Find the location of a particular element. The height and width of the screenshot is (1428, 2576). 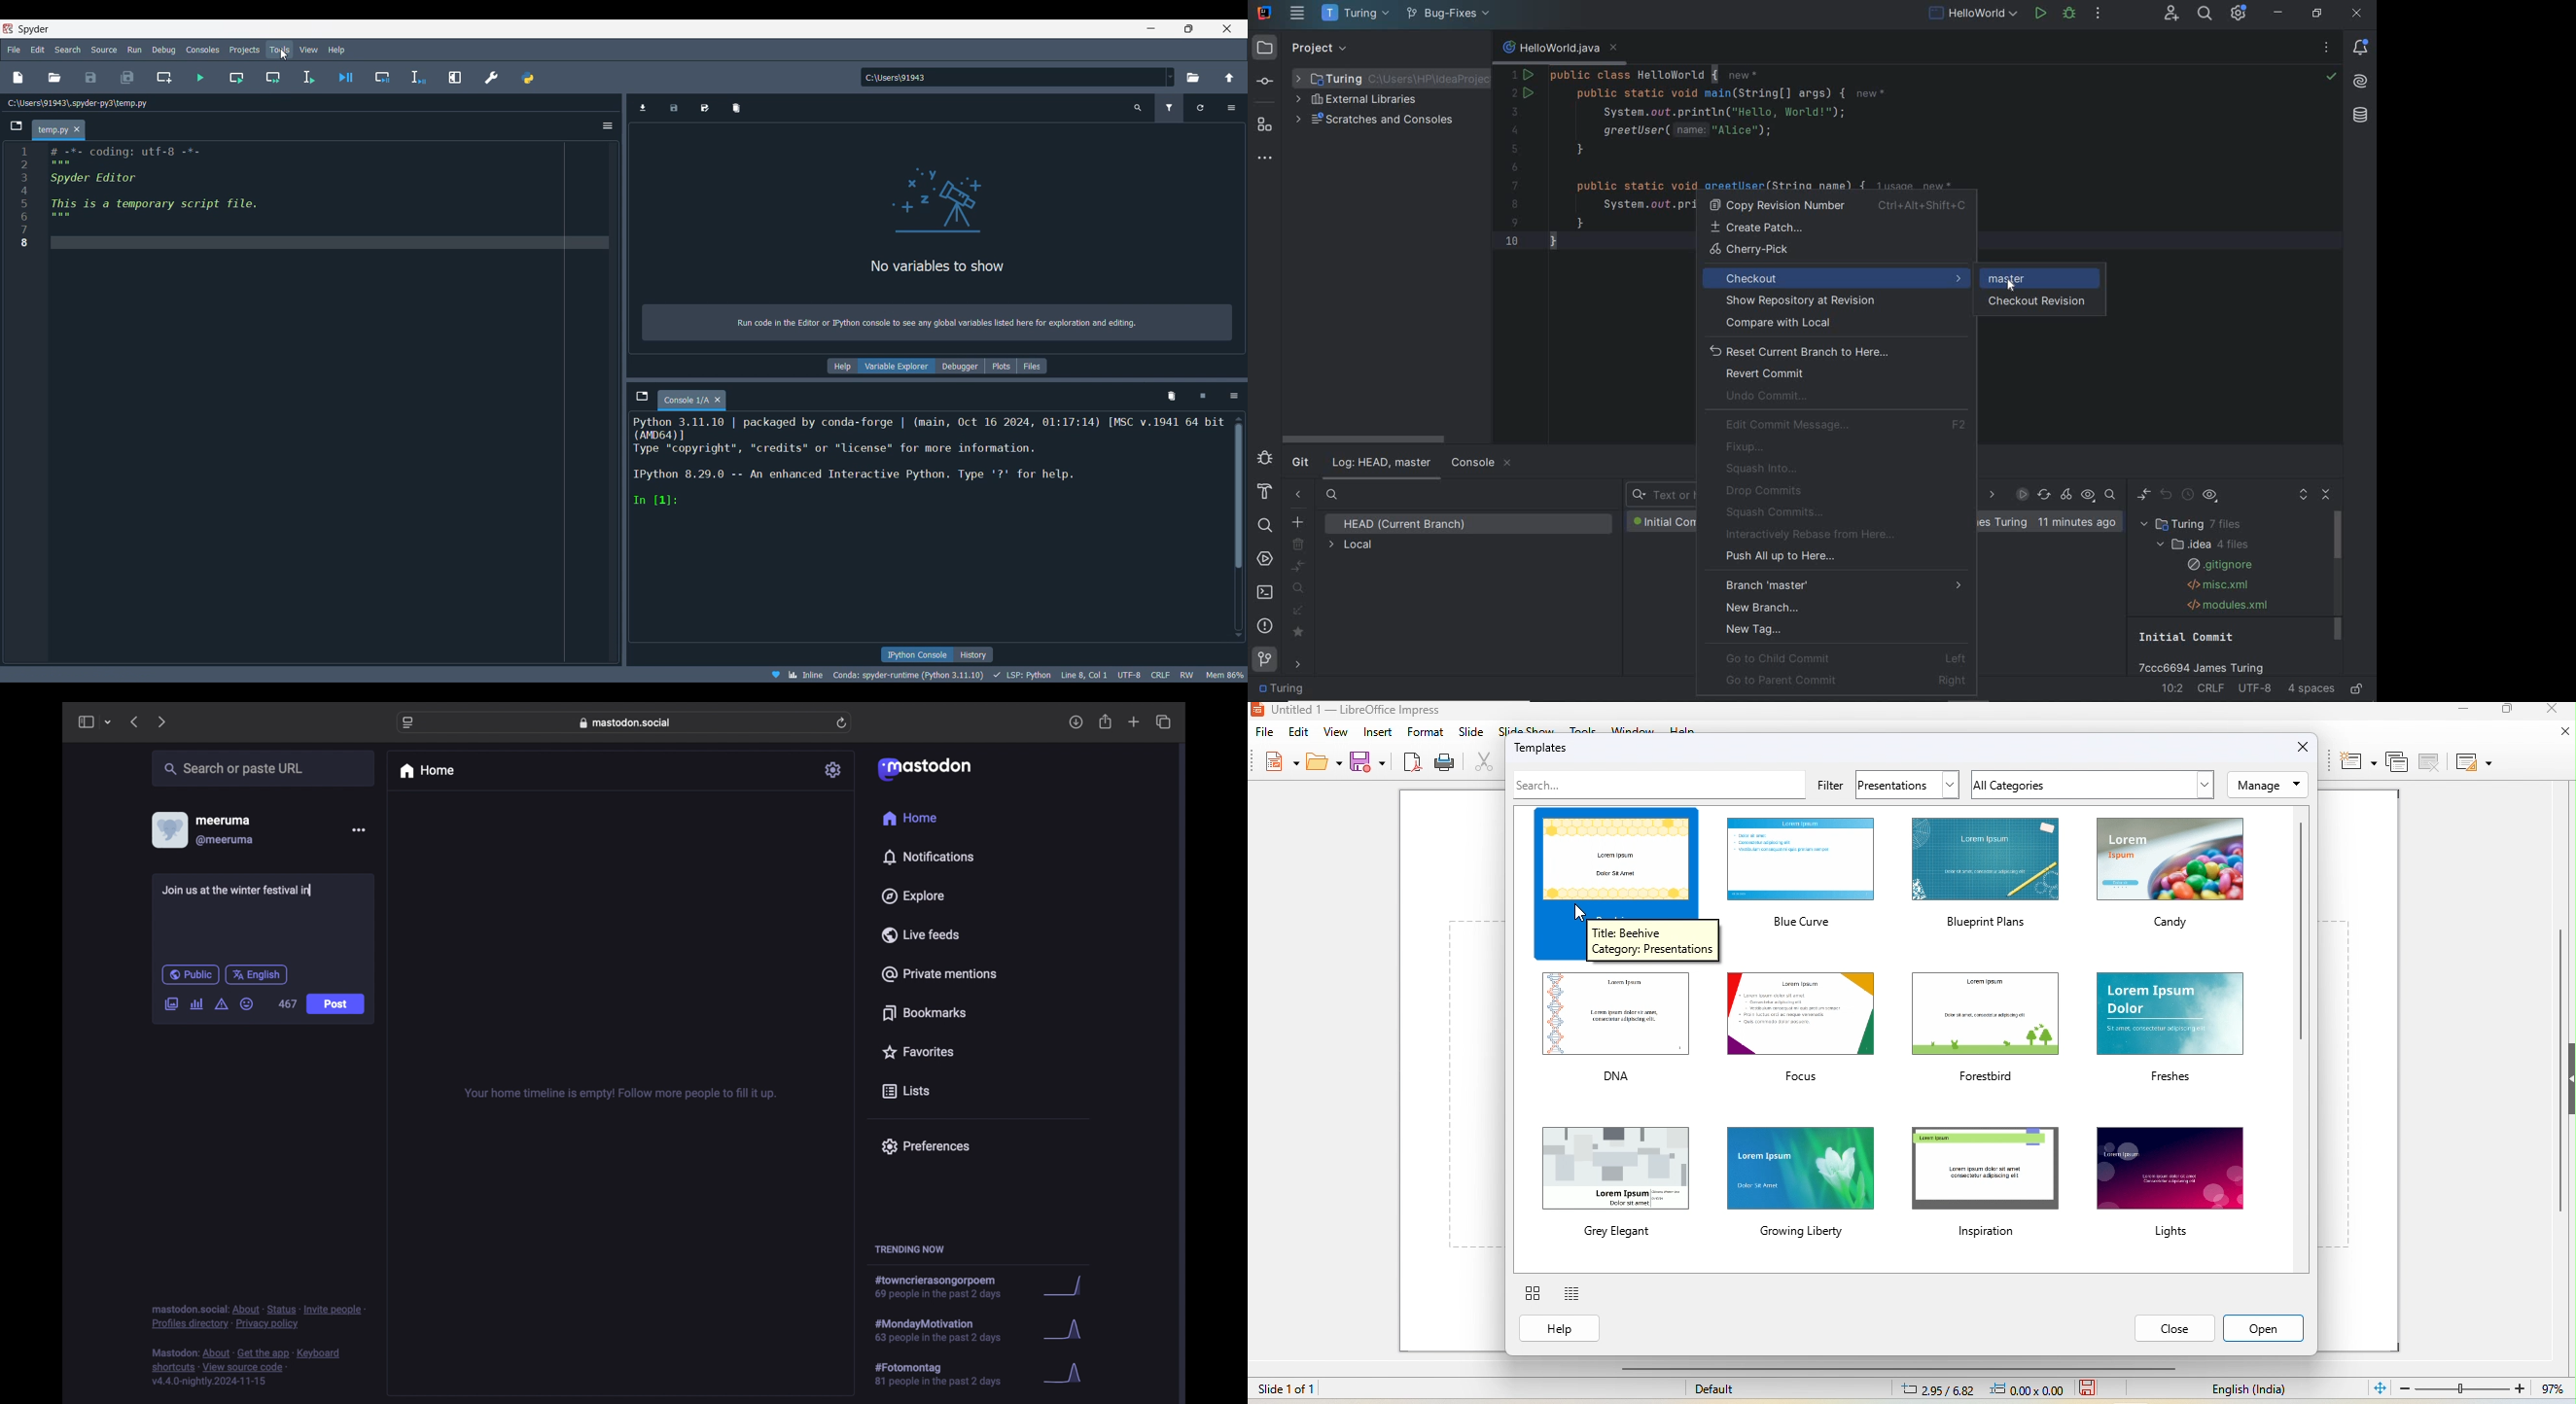

close is located at coordinates (2549, 711).